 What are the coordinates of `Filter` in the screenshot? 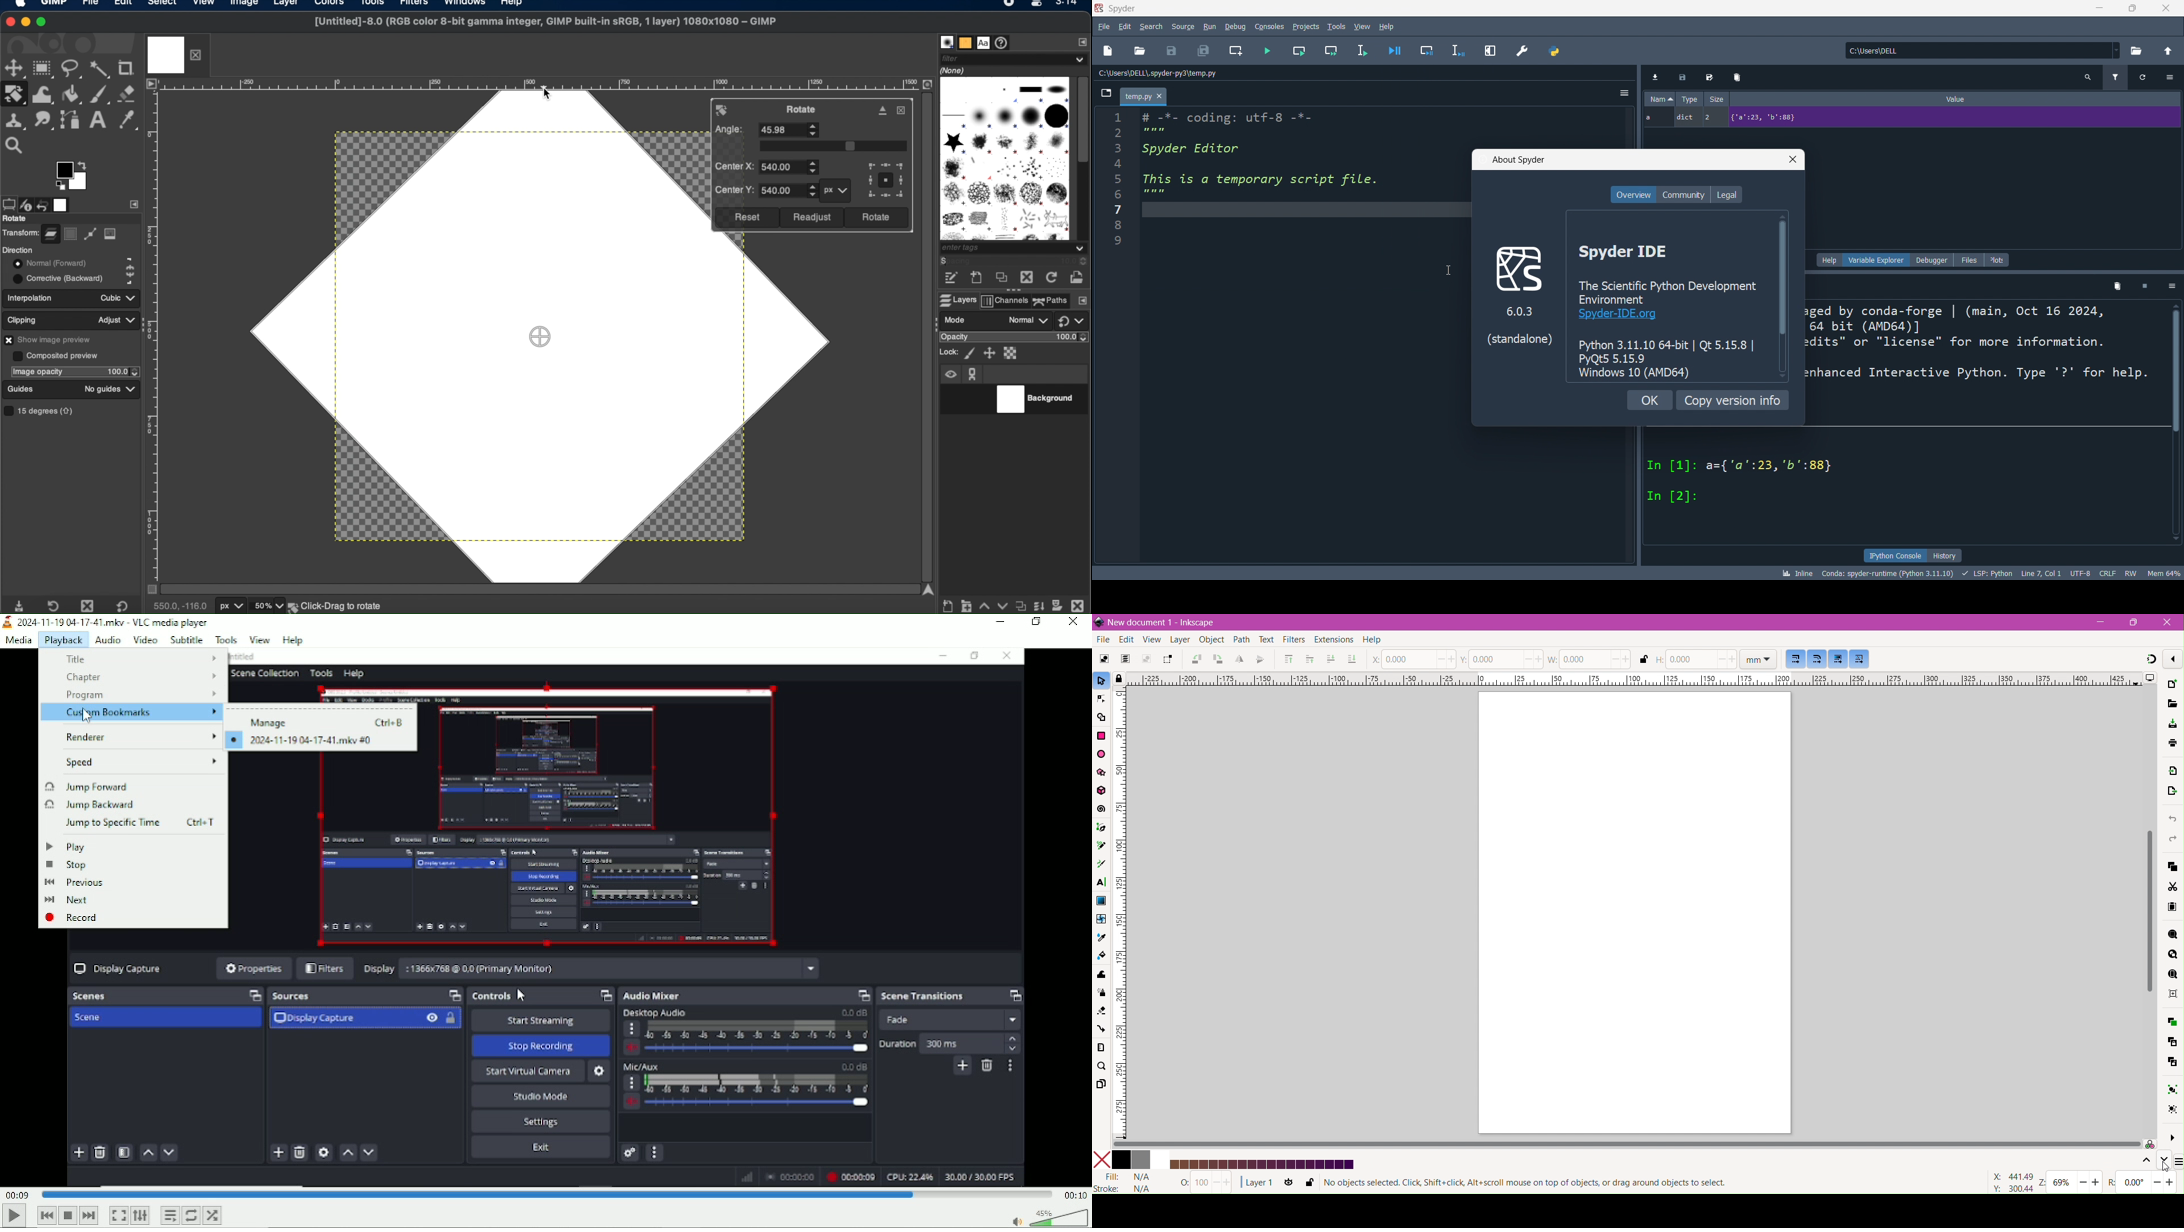 It's located at (2116, 78).